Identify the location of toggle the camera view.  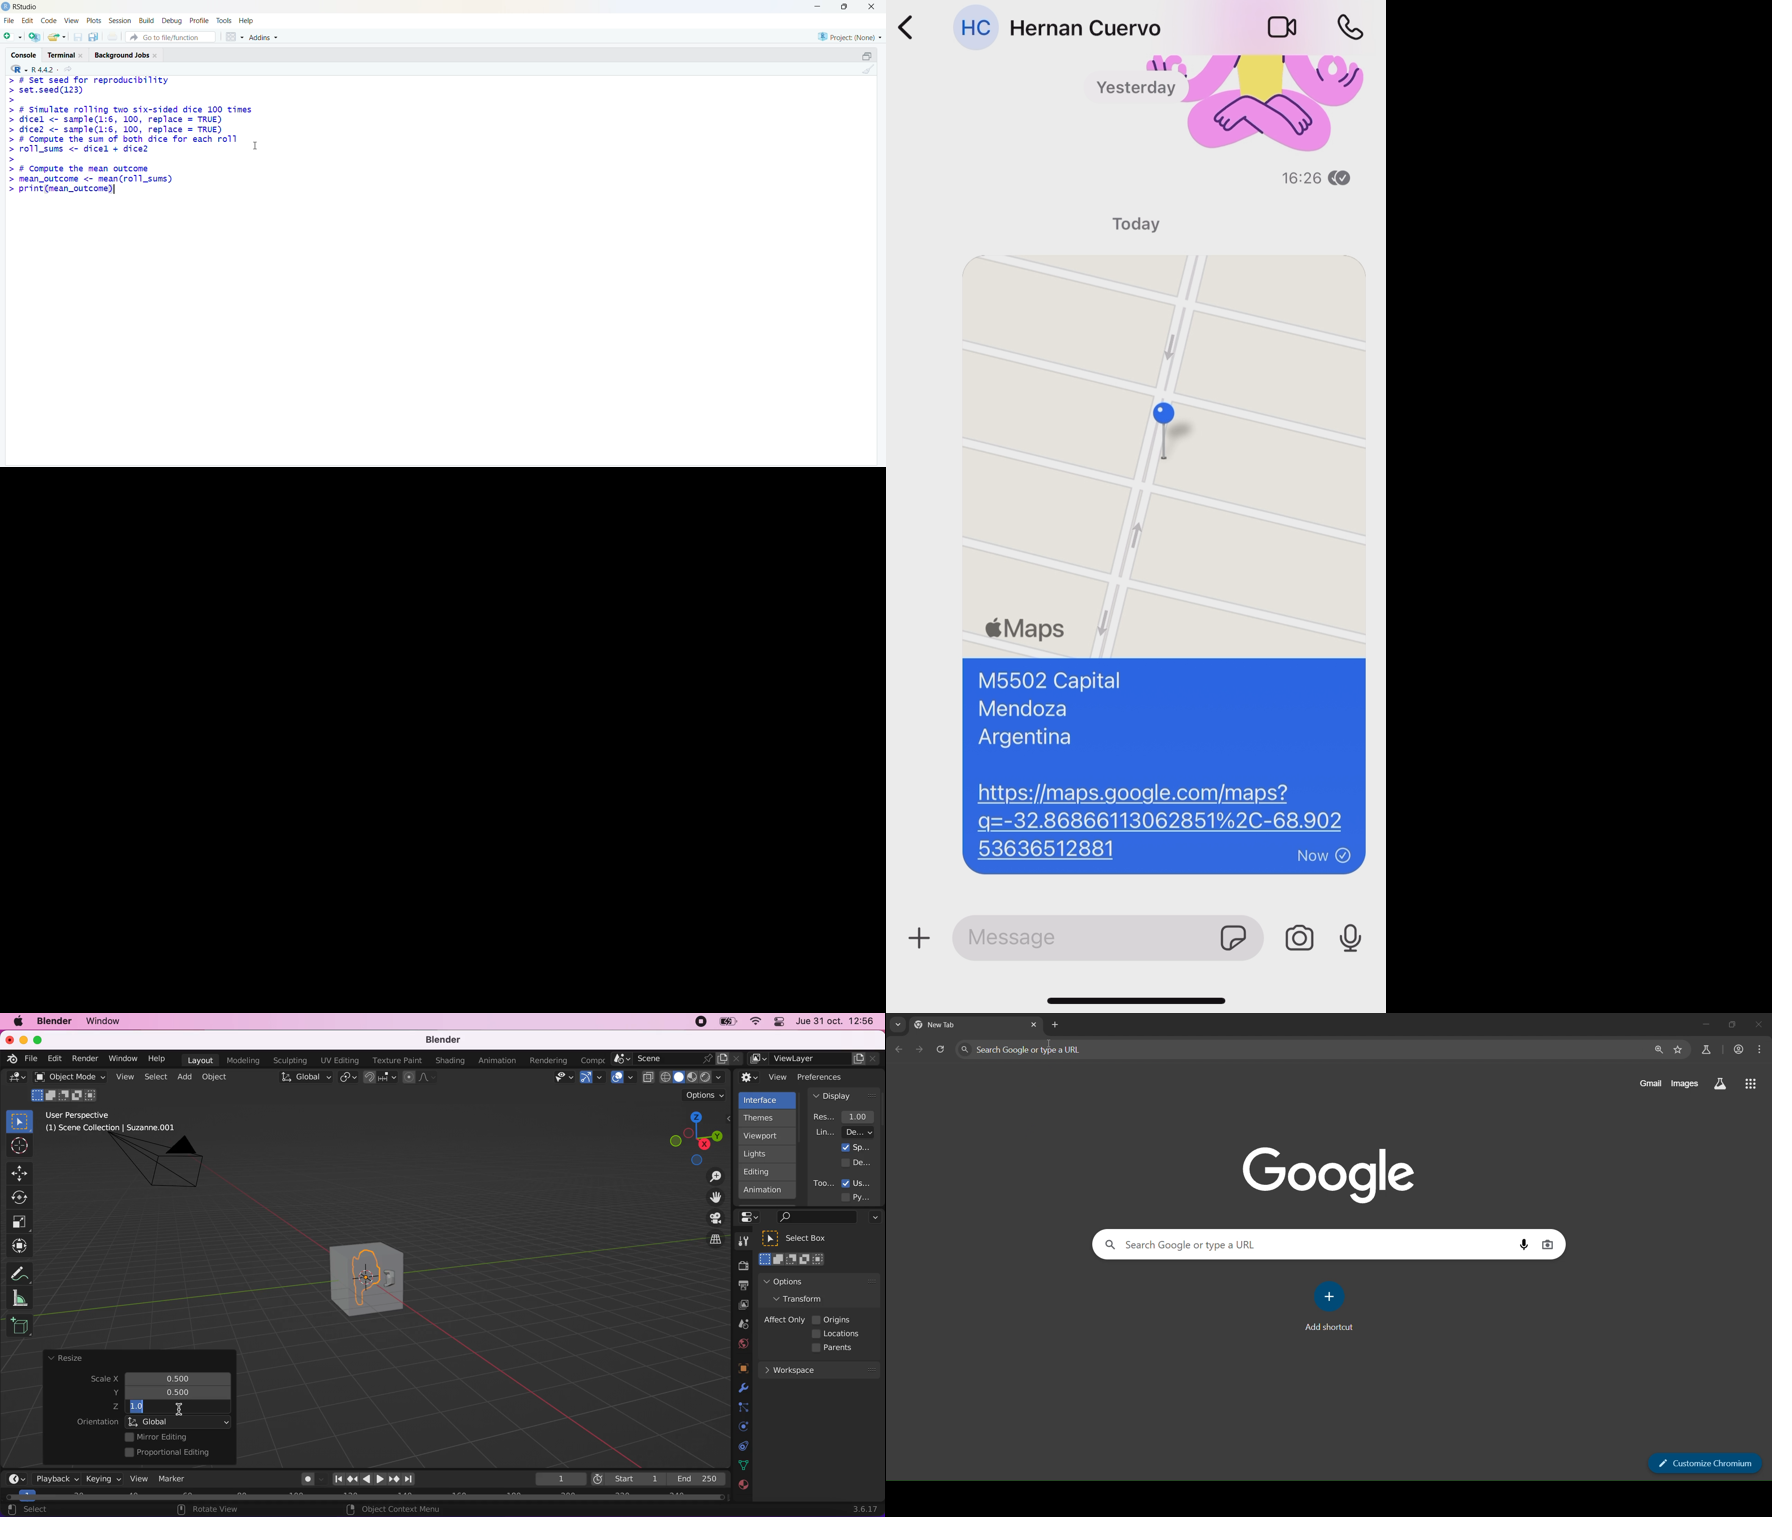
(711, 1219).